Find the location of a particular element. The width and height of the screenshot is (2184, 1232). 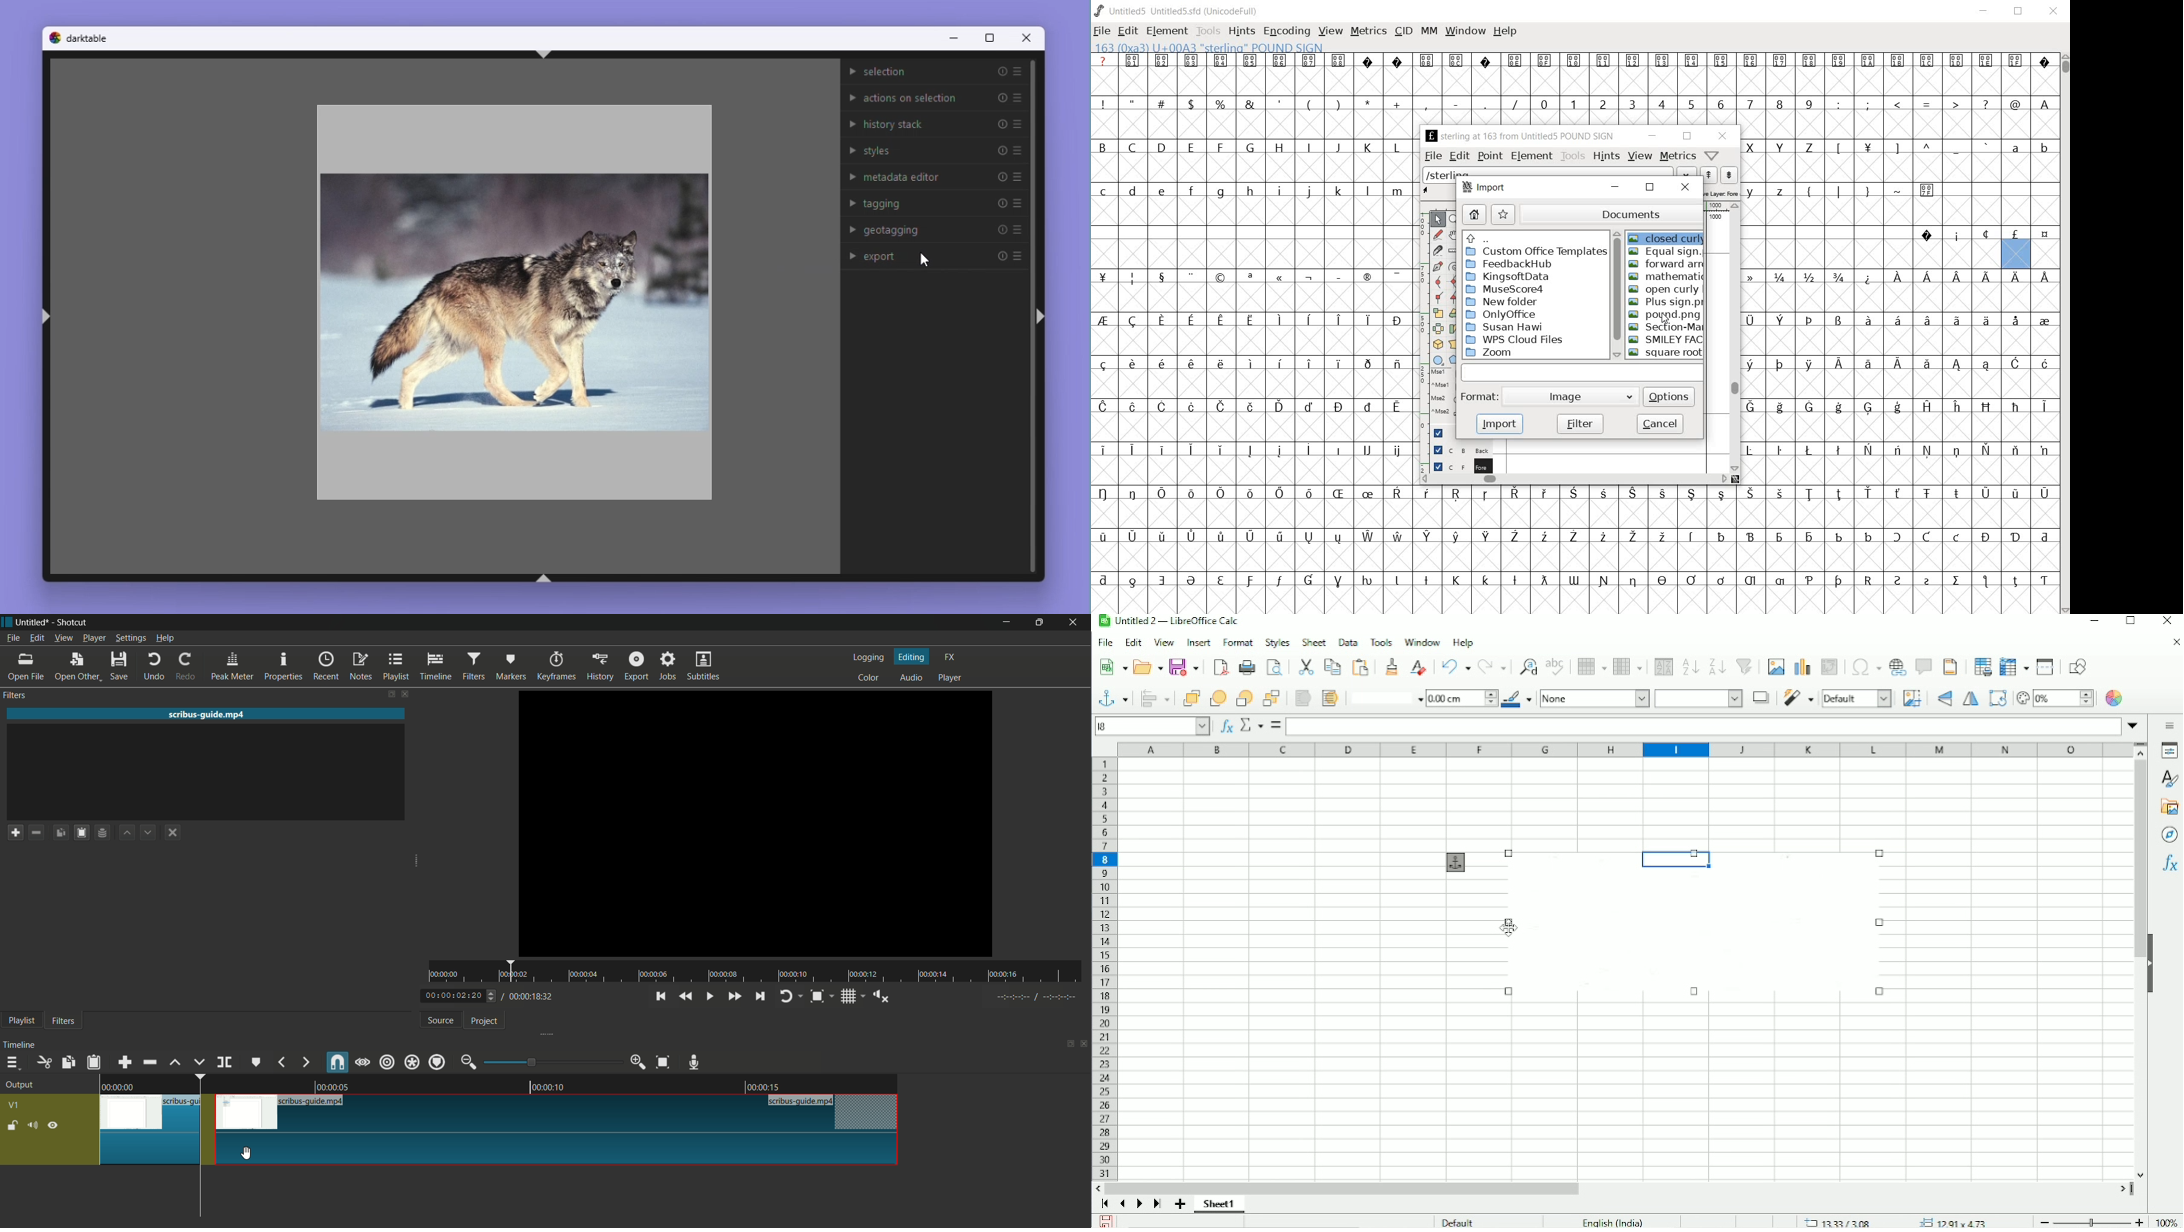

Symbol is located at coordinates (1721, 494).